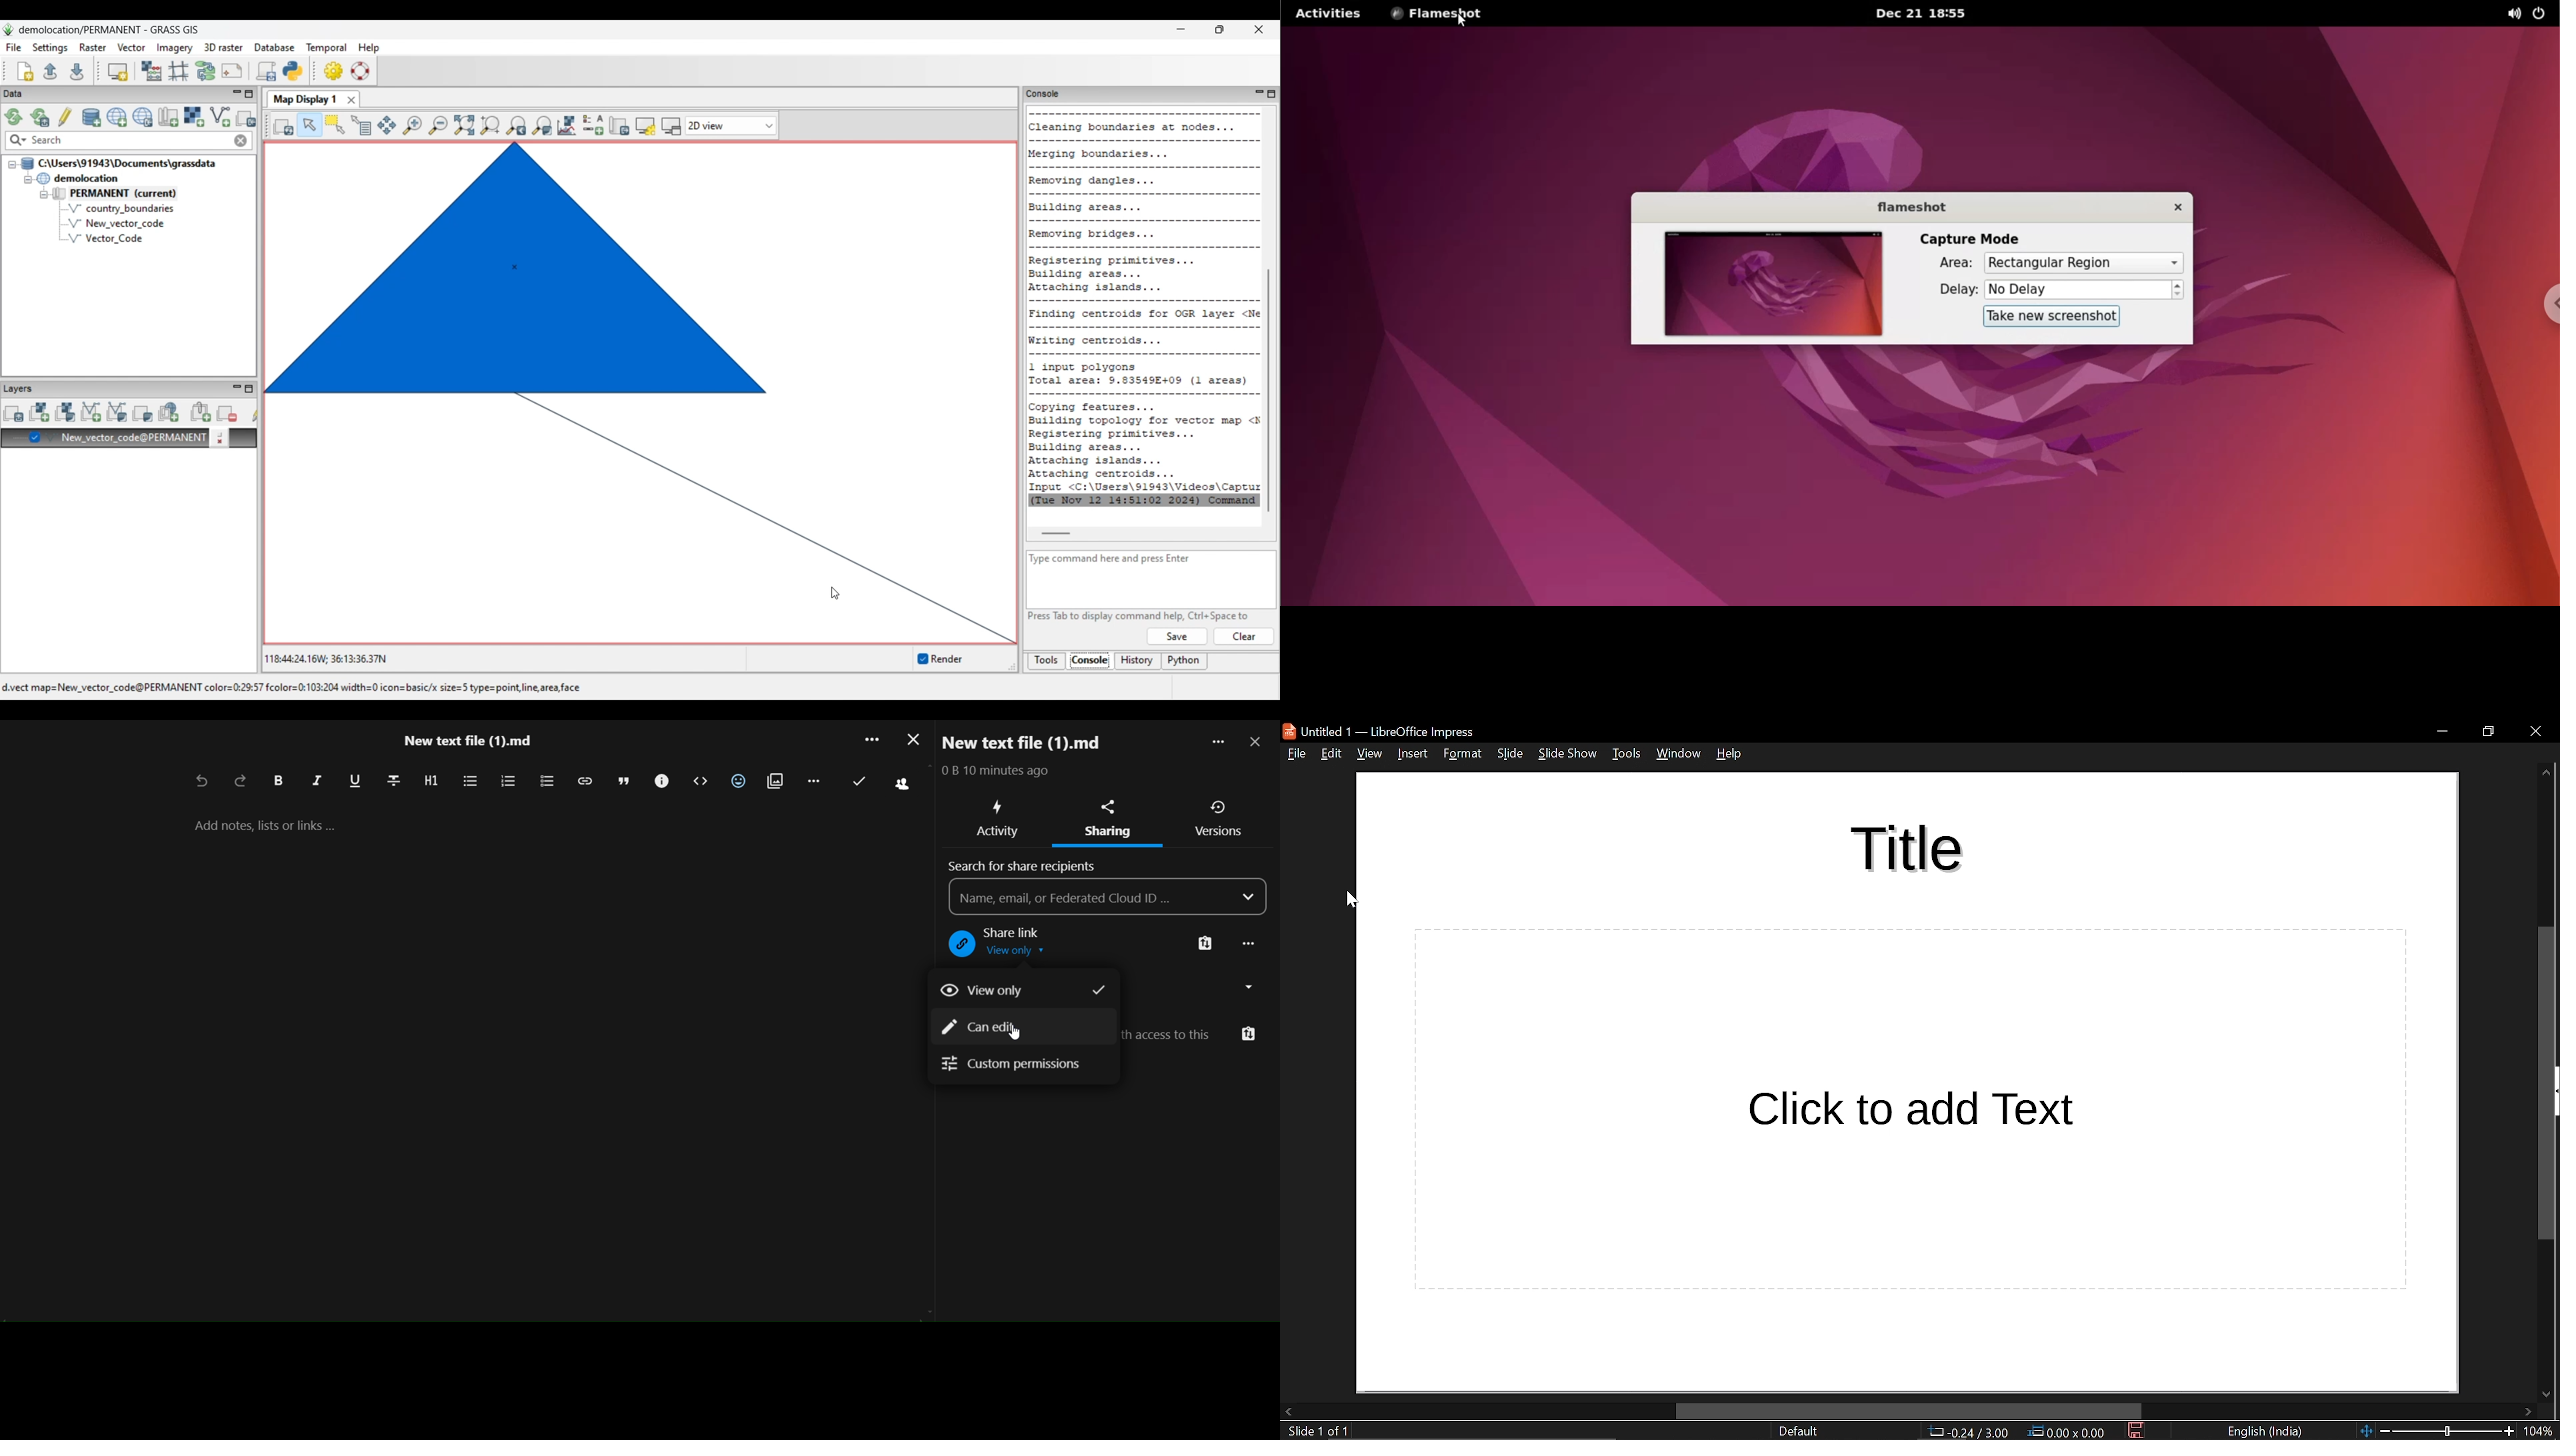 This screenshot has width=2576, height=1456. What do you see at coordinates (1253, 987) in the screenshot?
I see `dropdown` at bounding box center [1253, 987].